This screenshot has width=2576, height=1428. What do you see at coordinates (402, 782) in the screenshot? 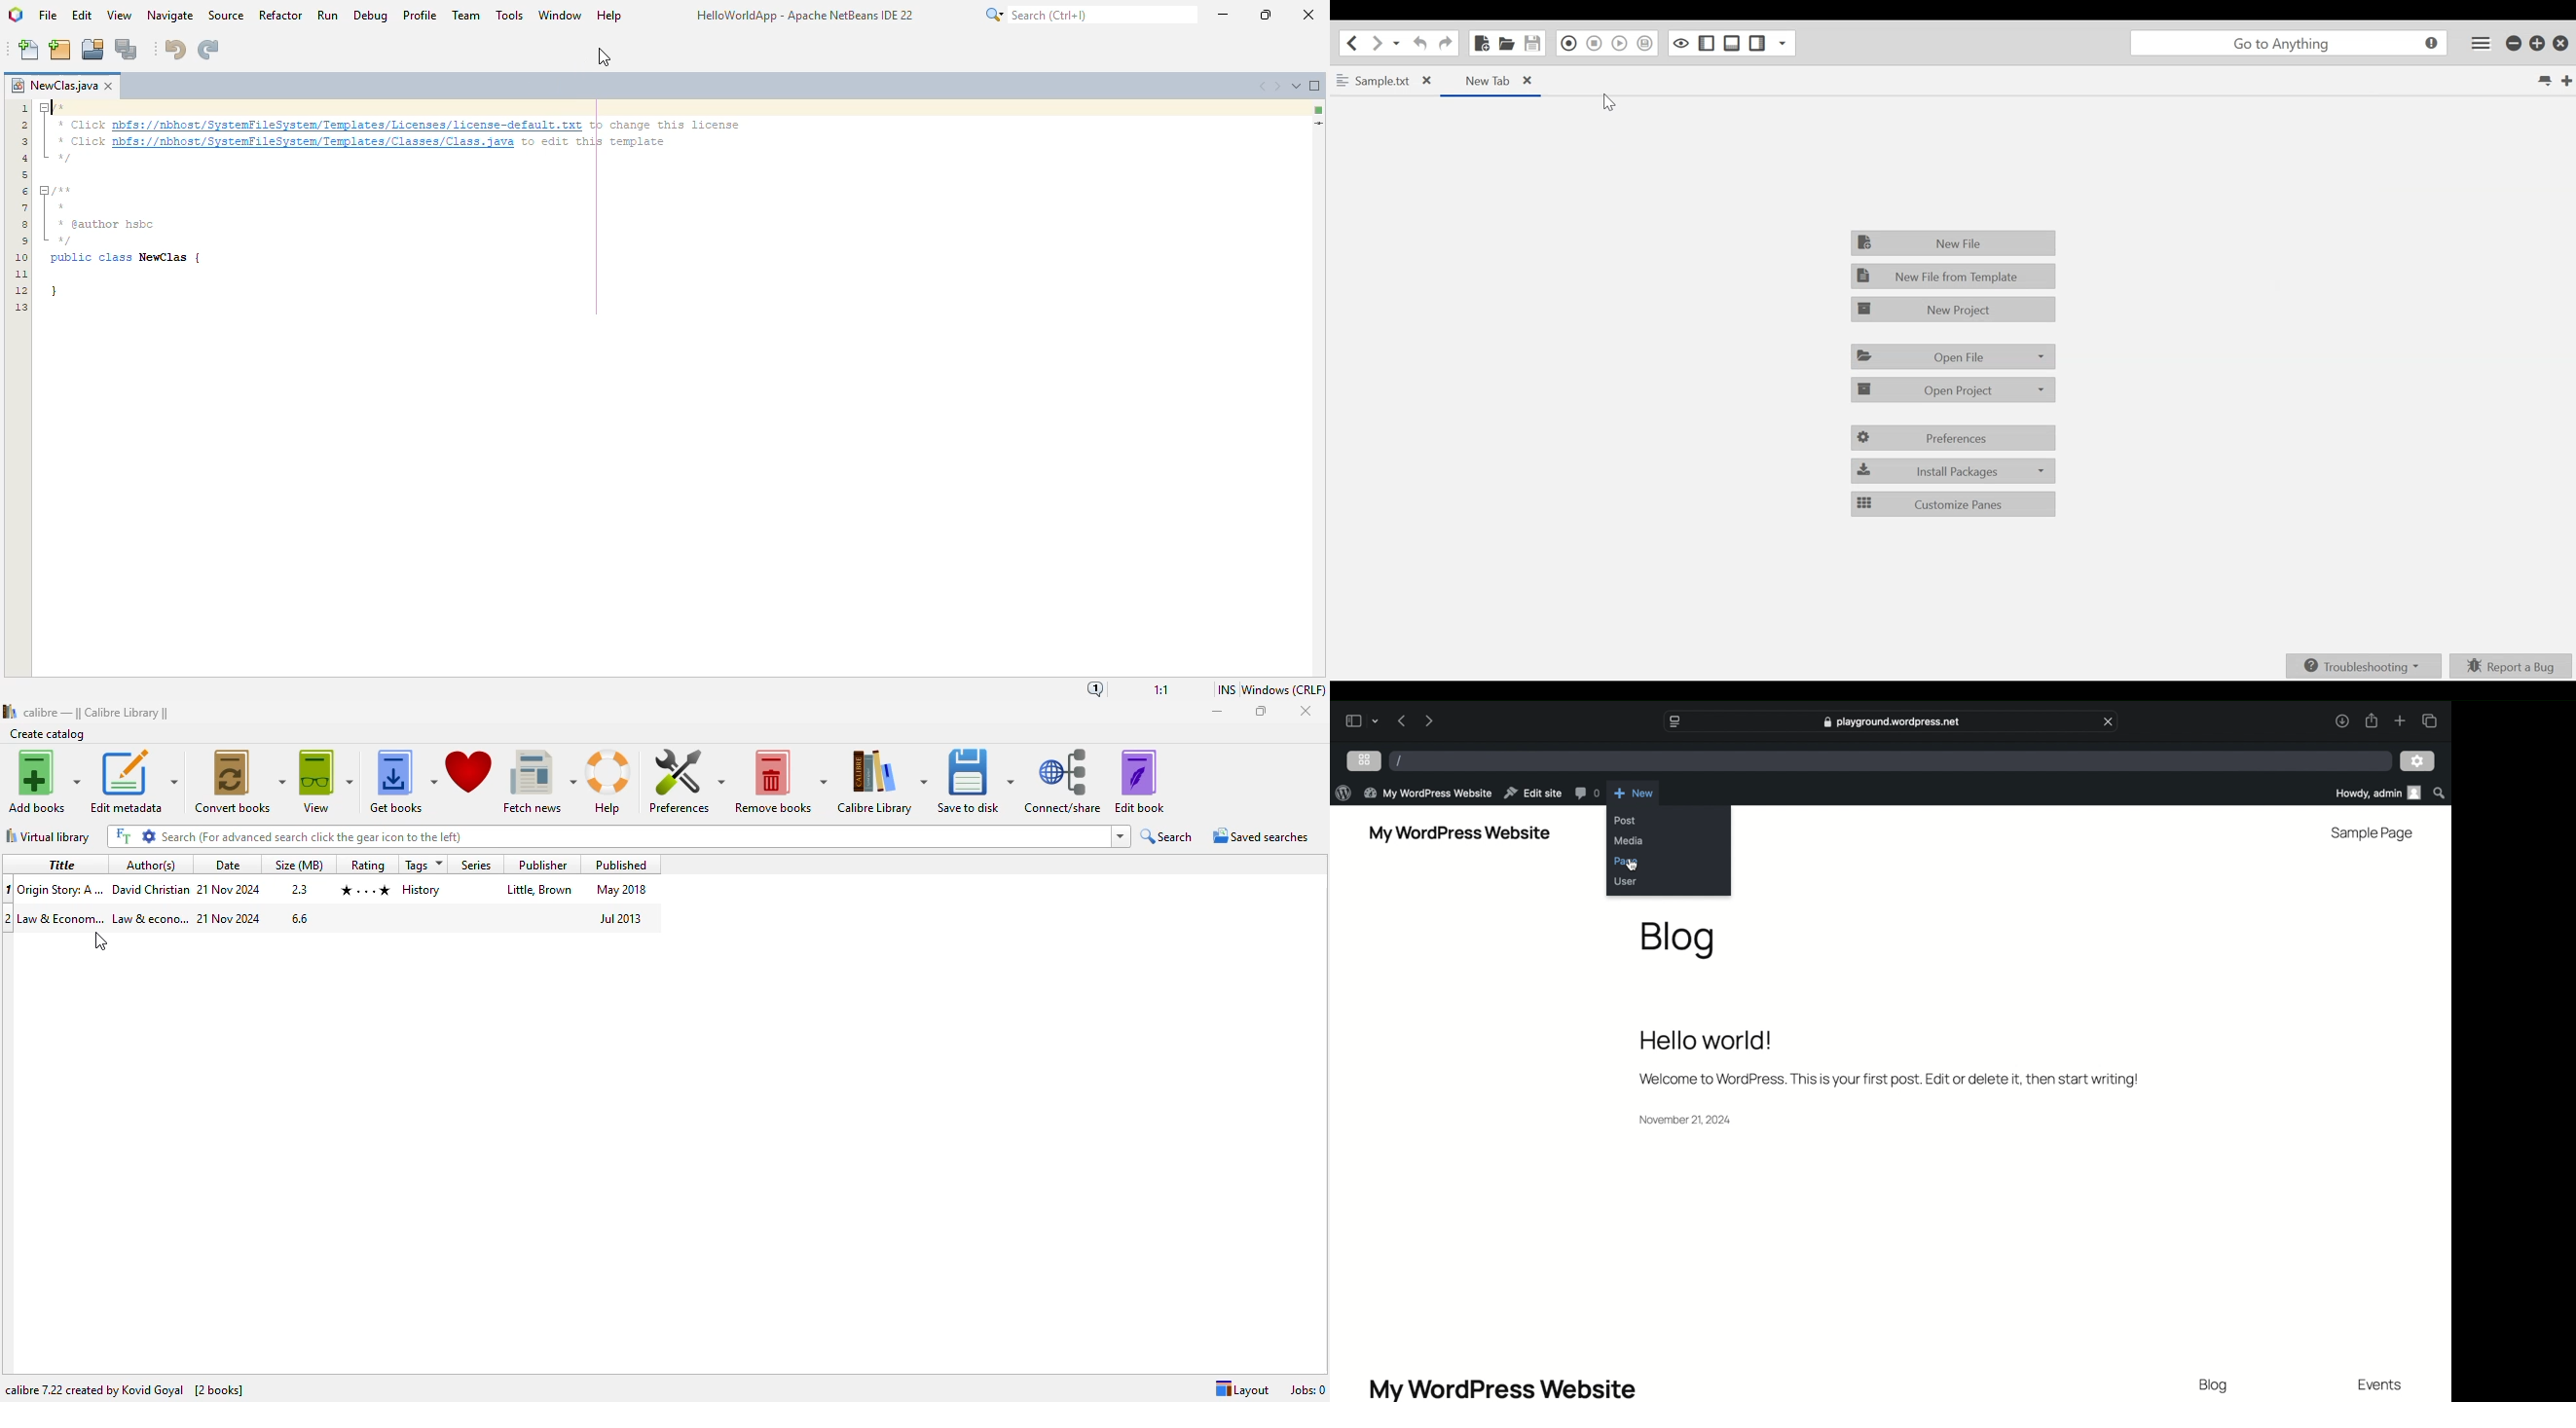
I see `get books` at bounding box center [402, 782].